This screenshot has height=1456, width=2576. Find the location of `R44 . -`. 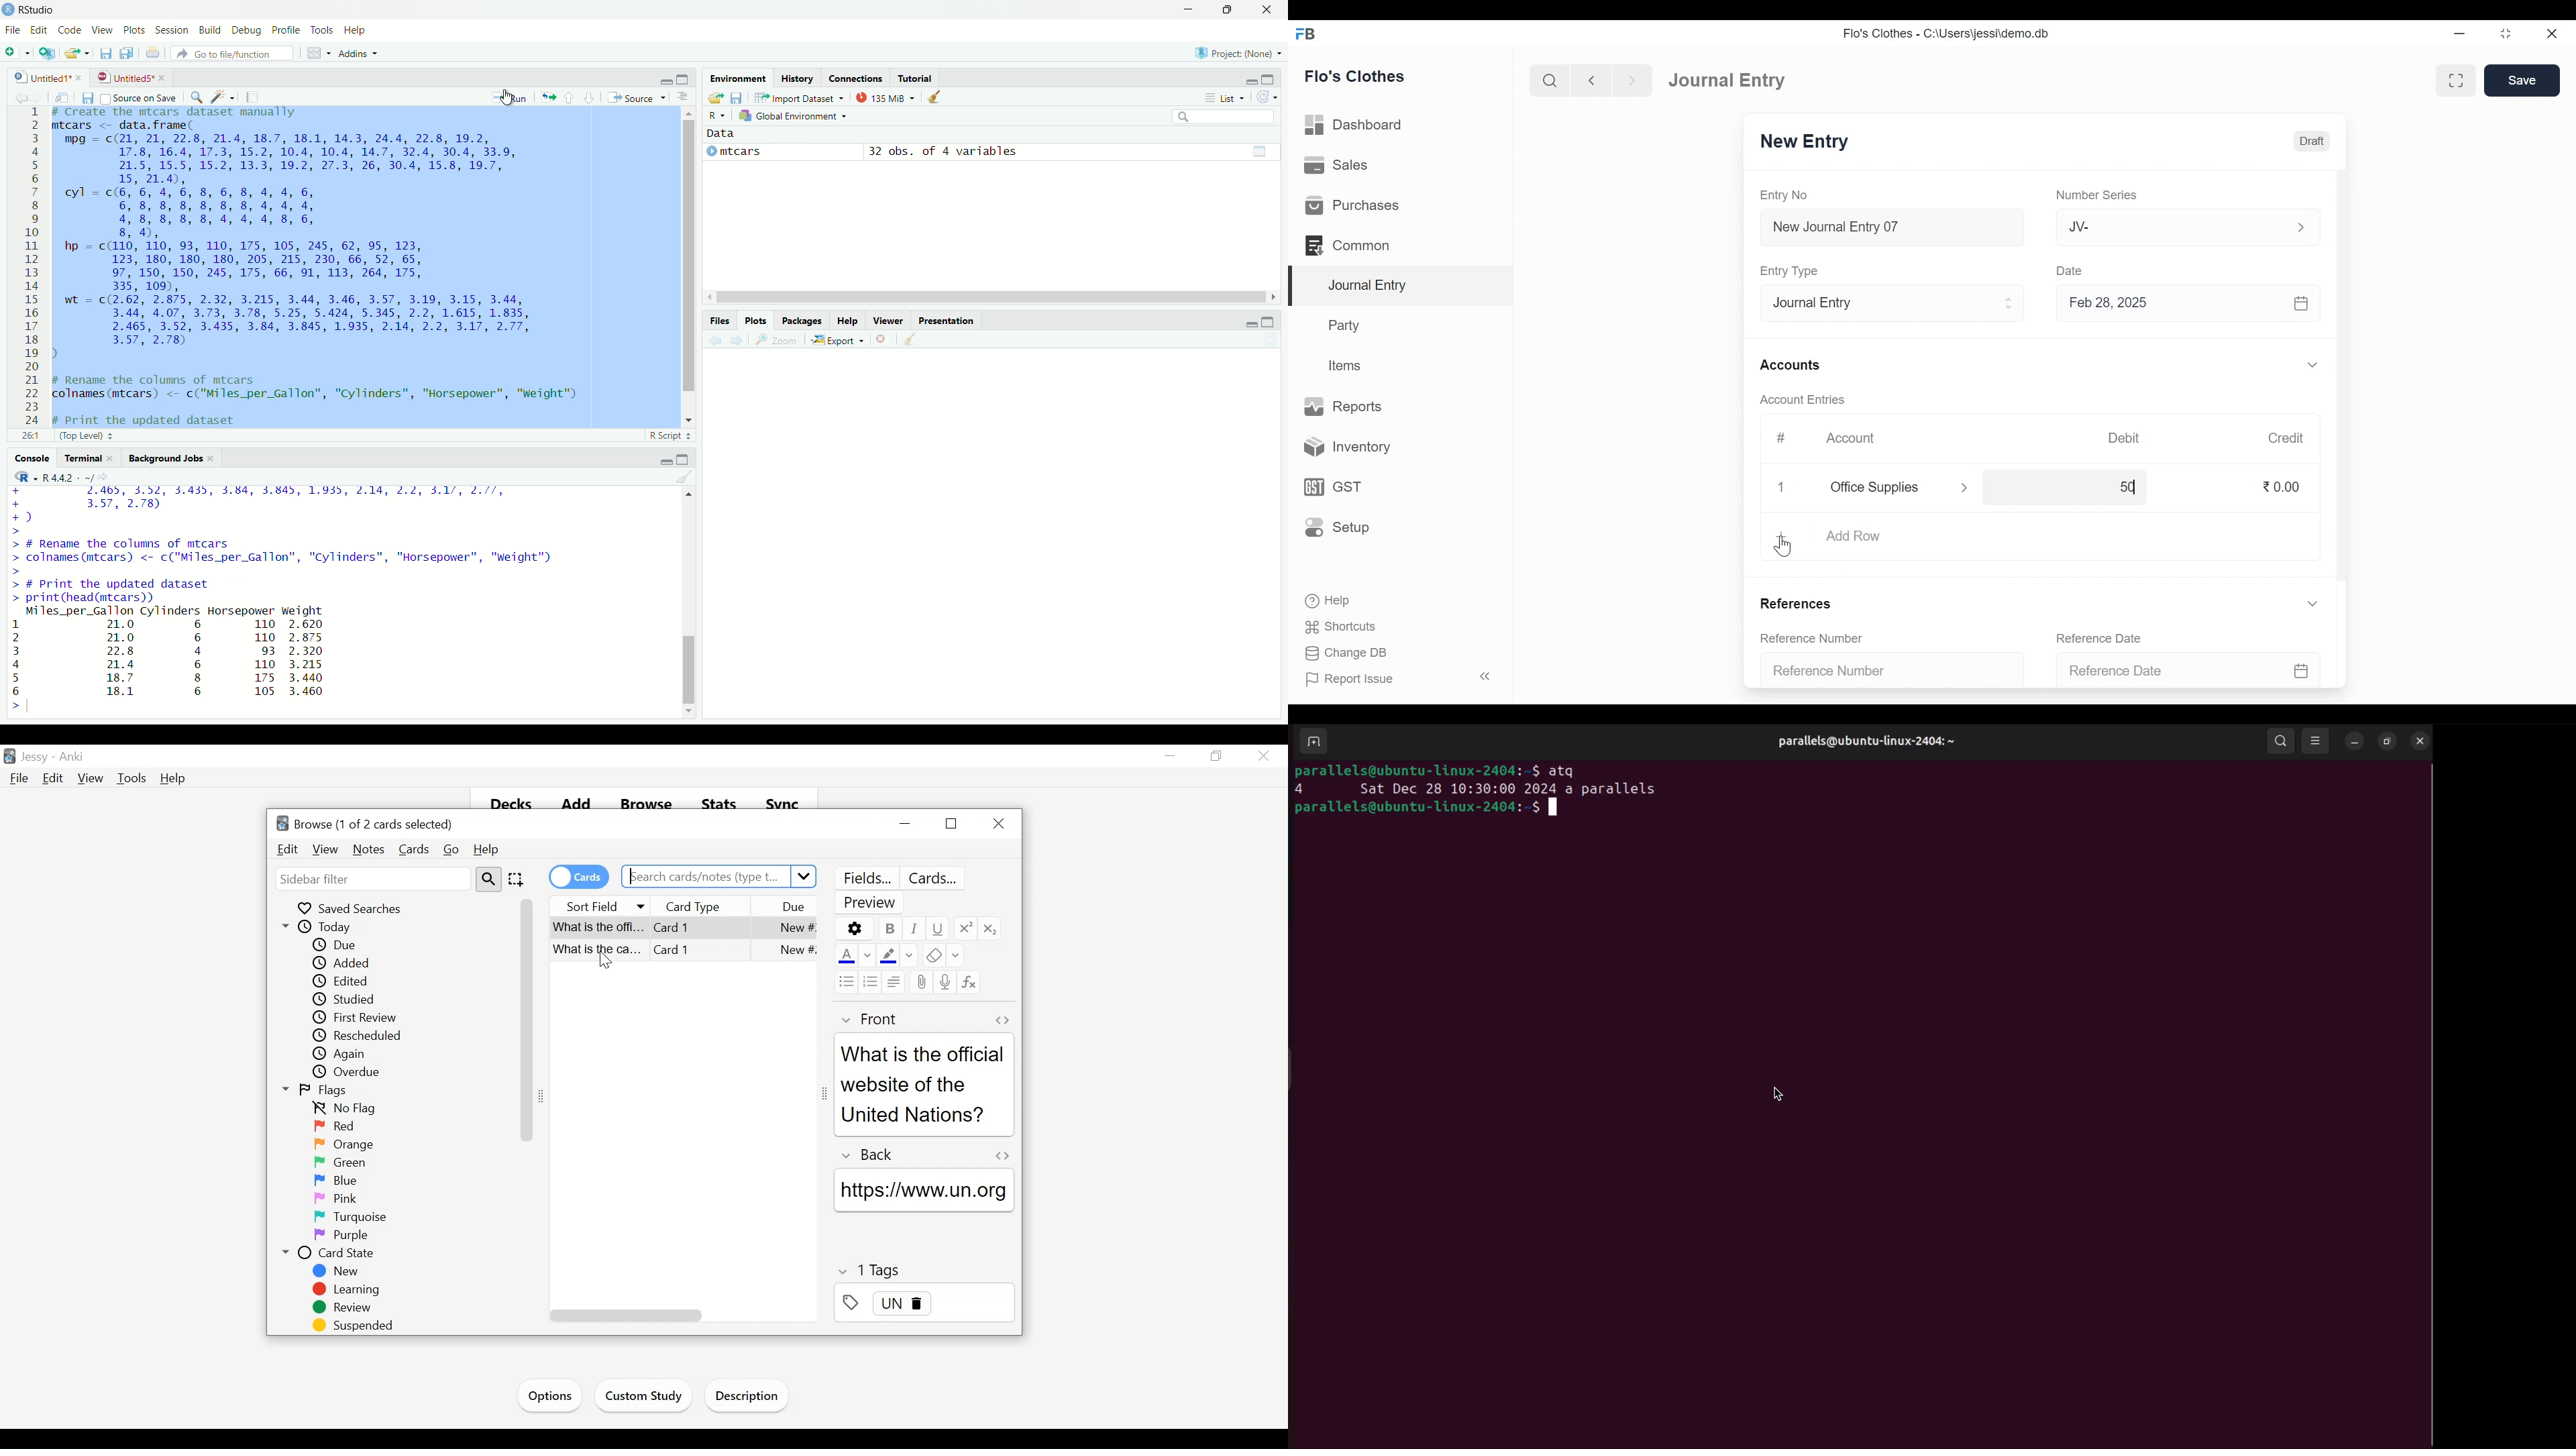

R44 . - is located at coordinates (62, 476).